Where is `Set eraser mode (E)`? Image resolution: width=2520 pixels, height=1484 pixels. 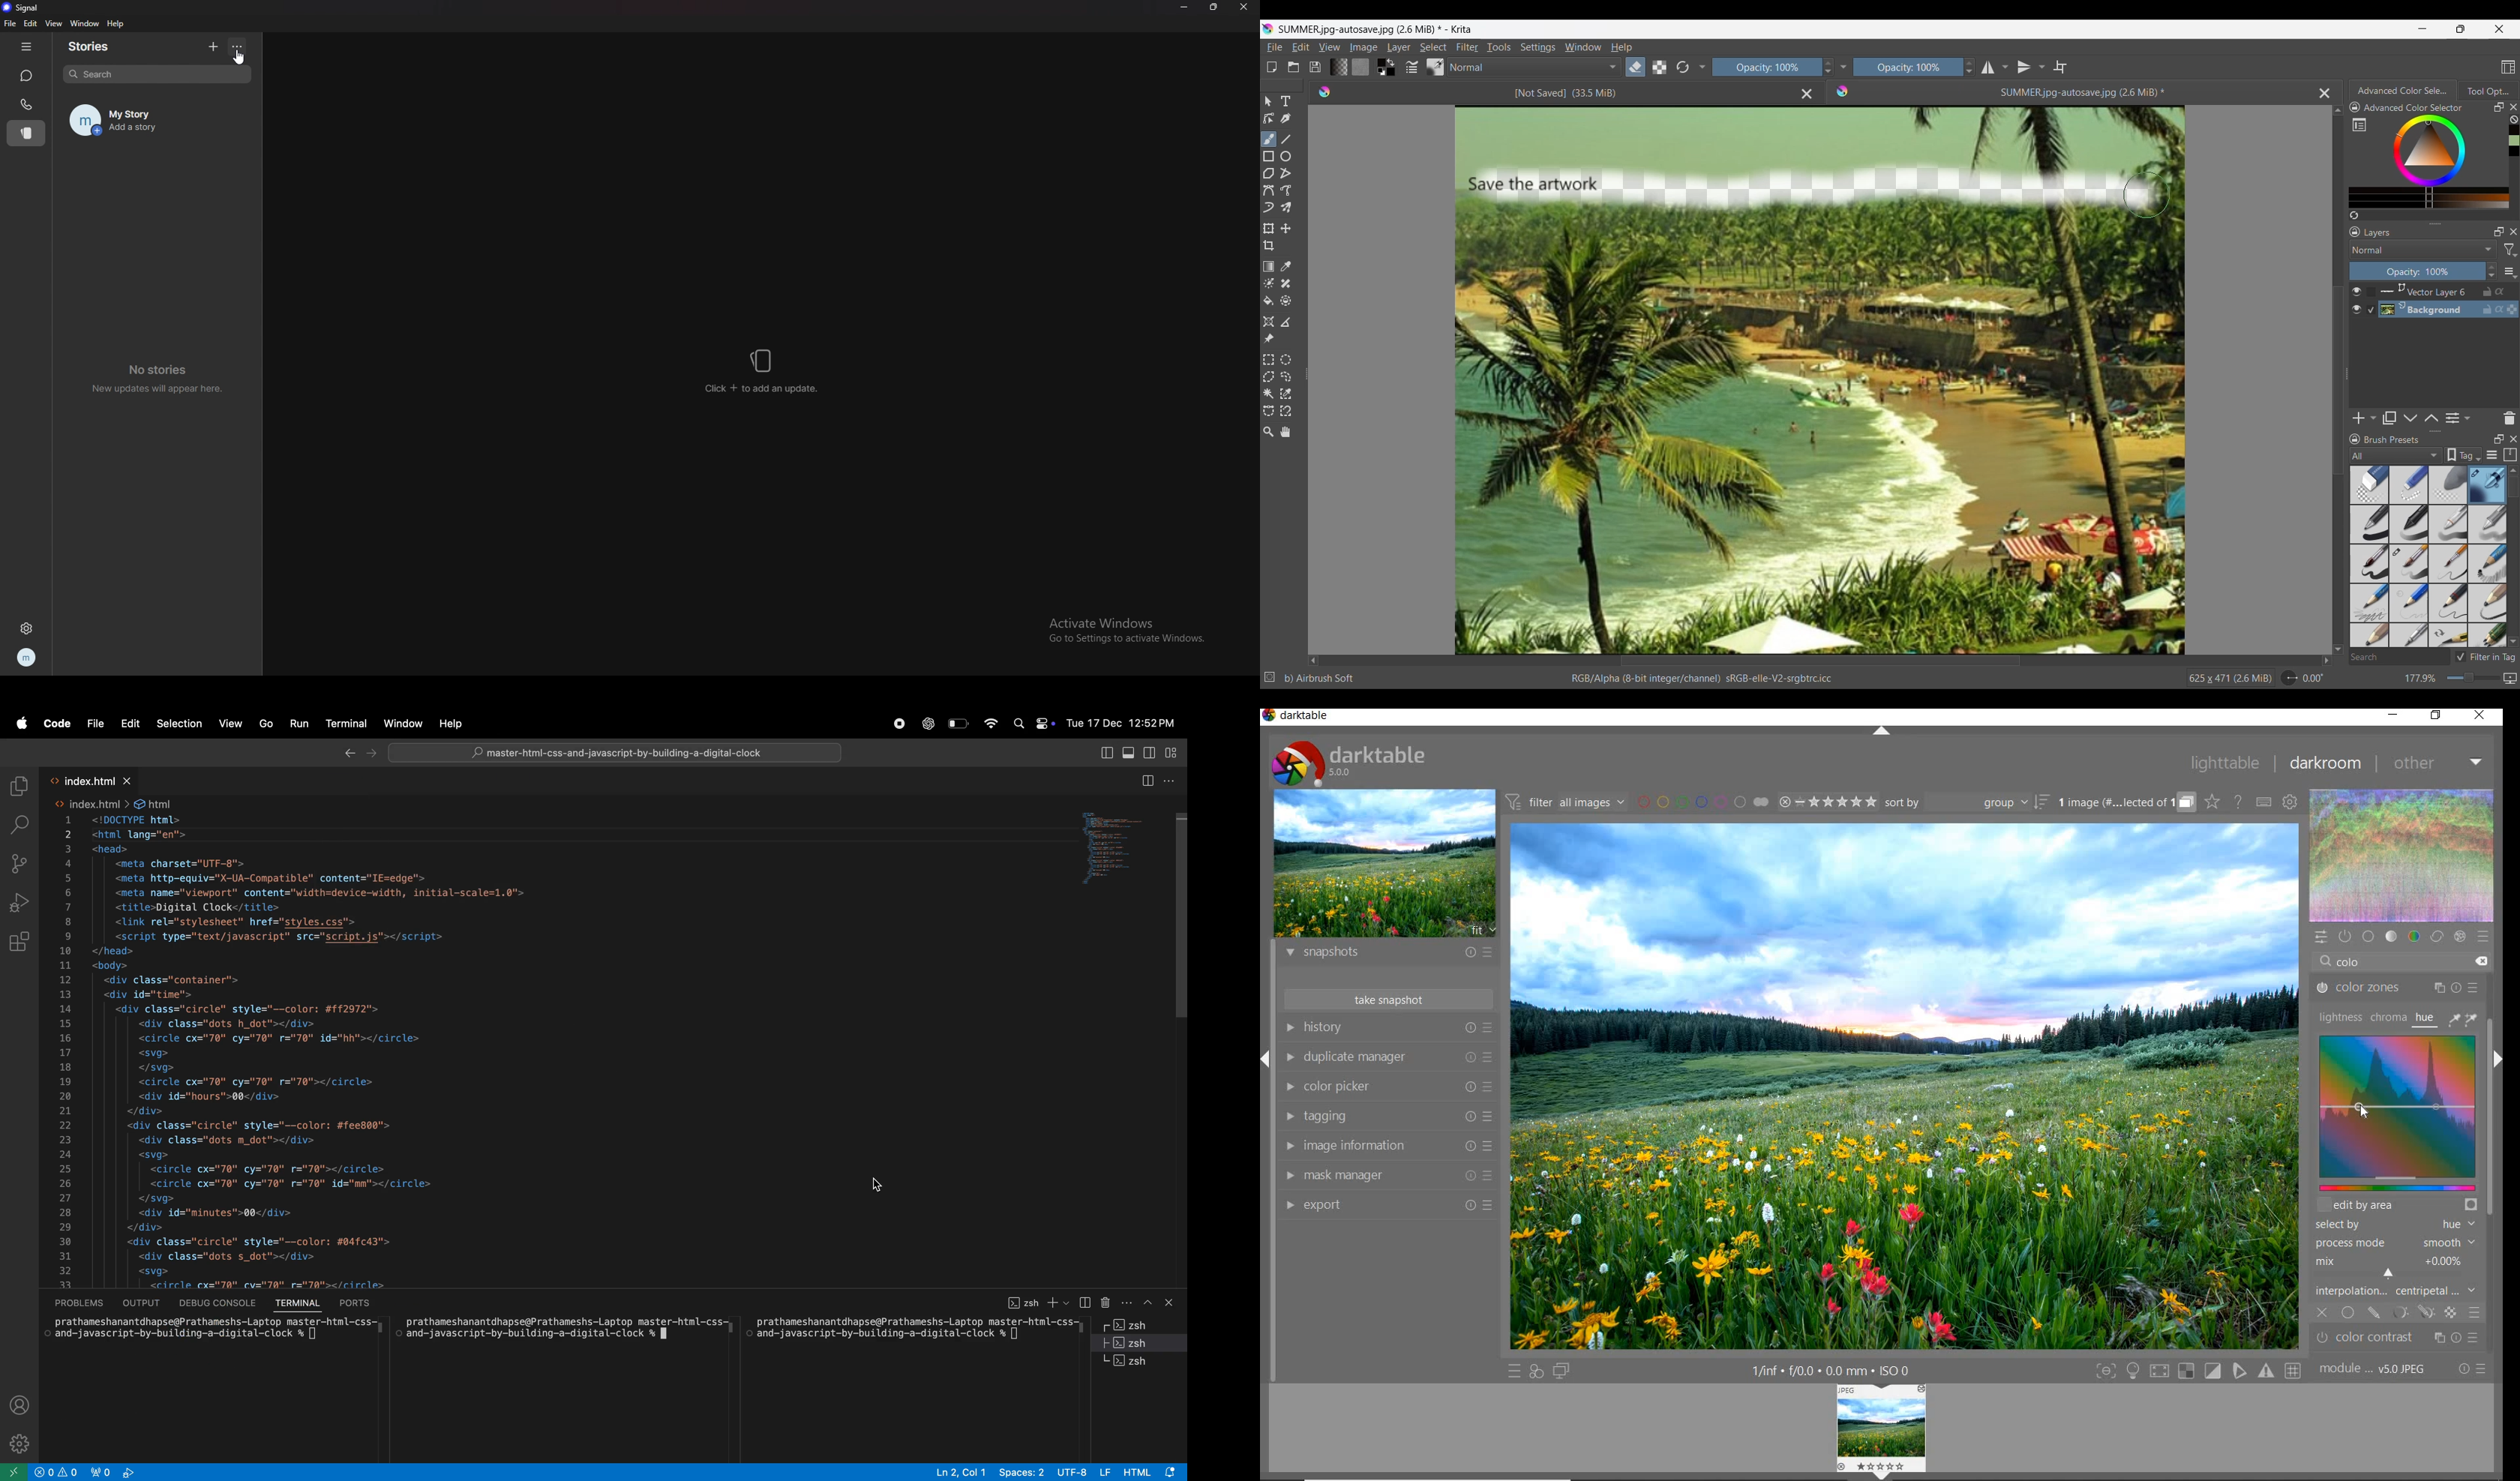
Set eraser mode (E) is located at coordinates (1679, 92).